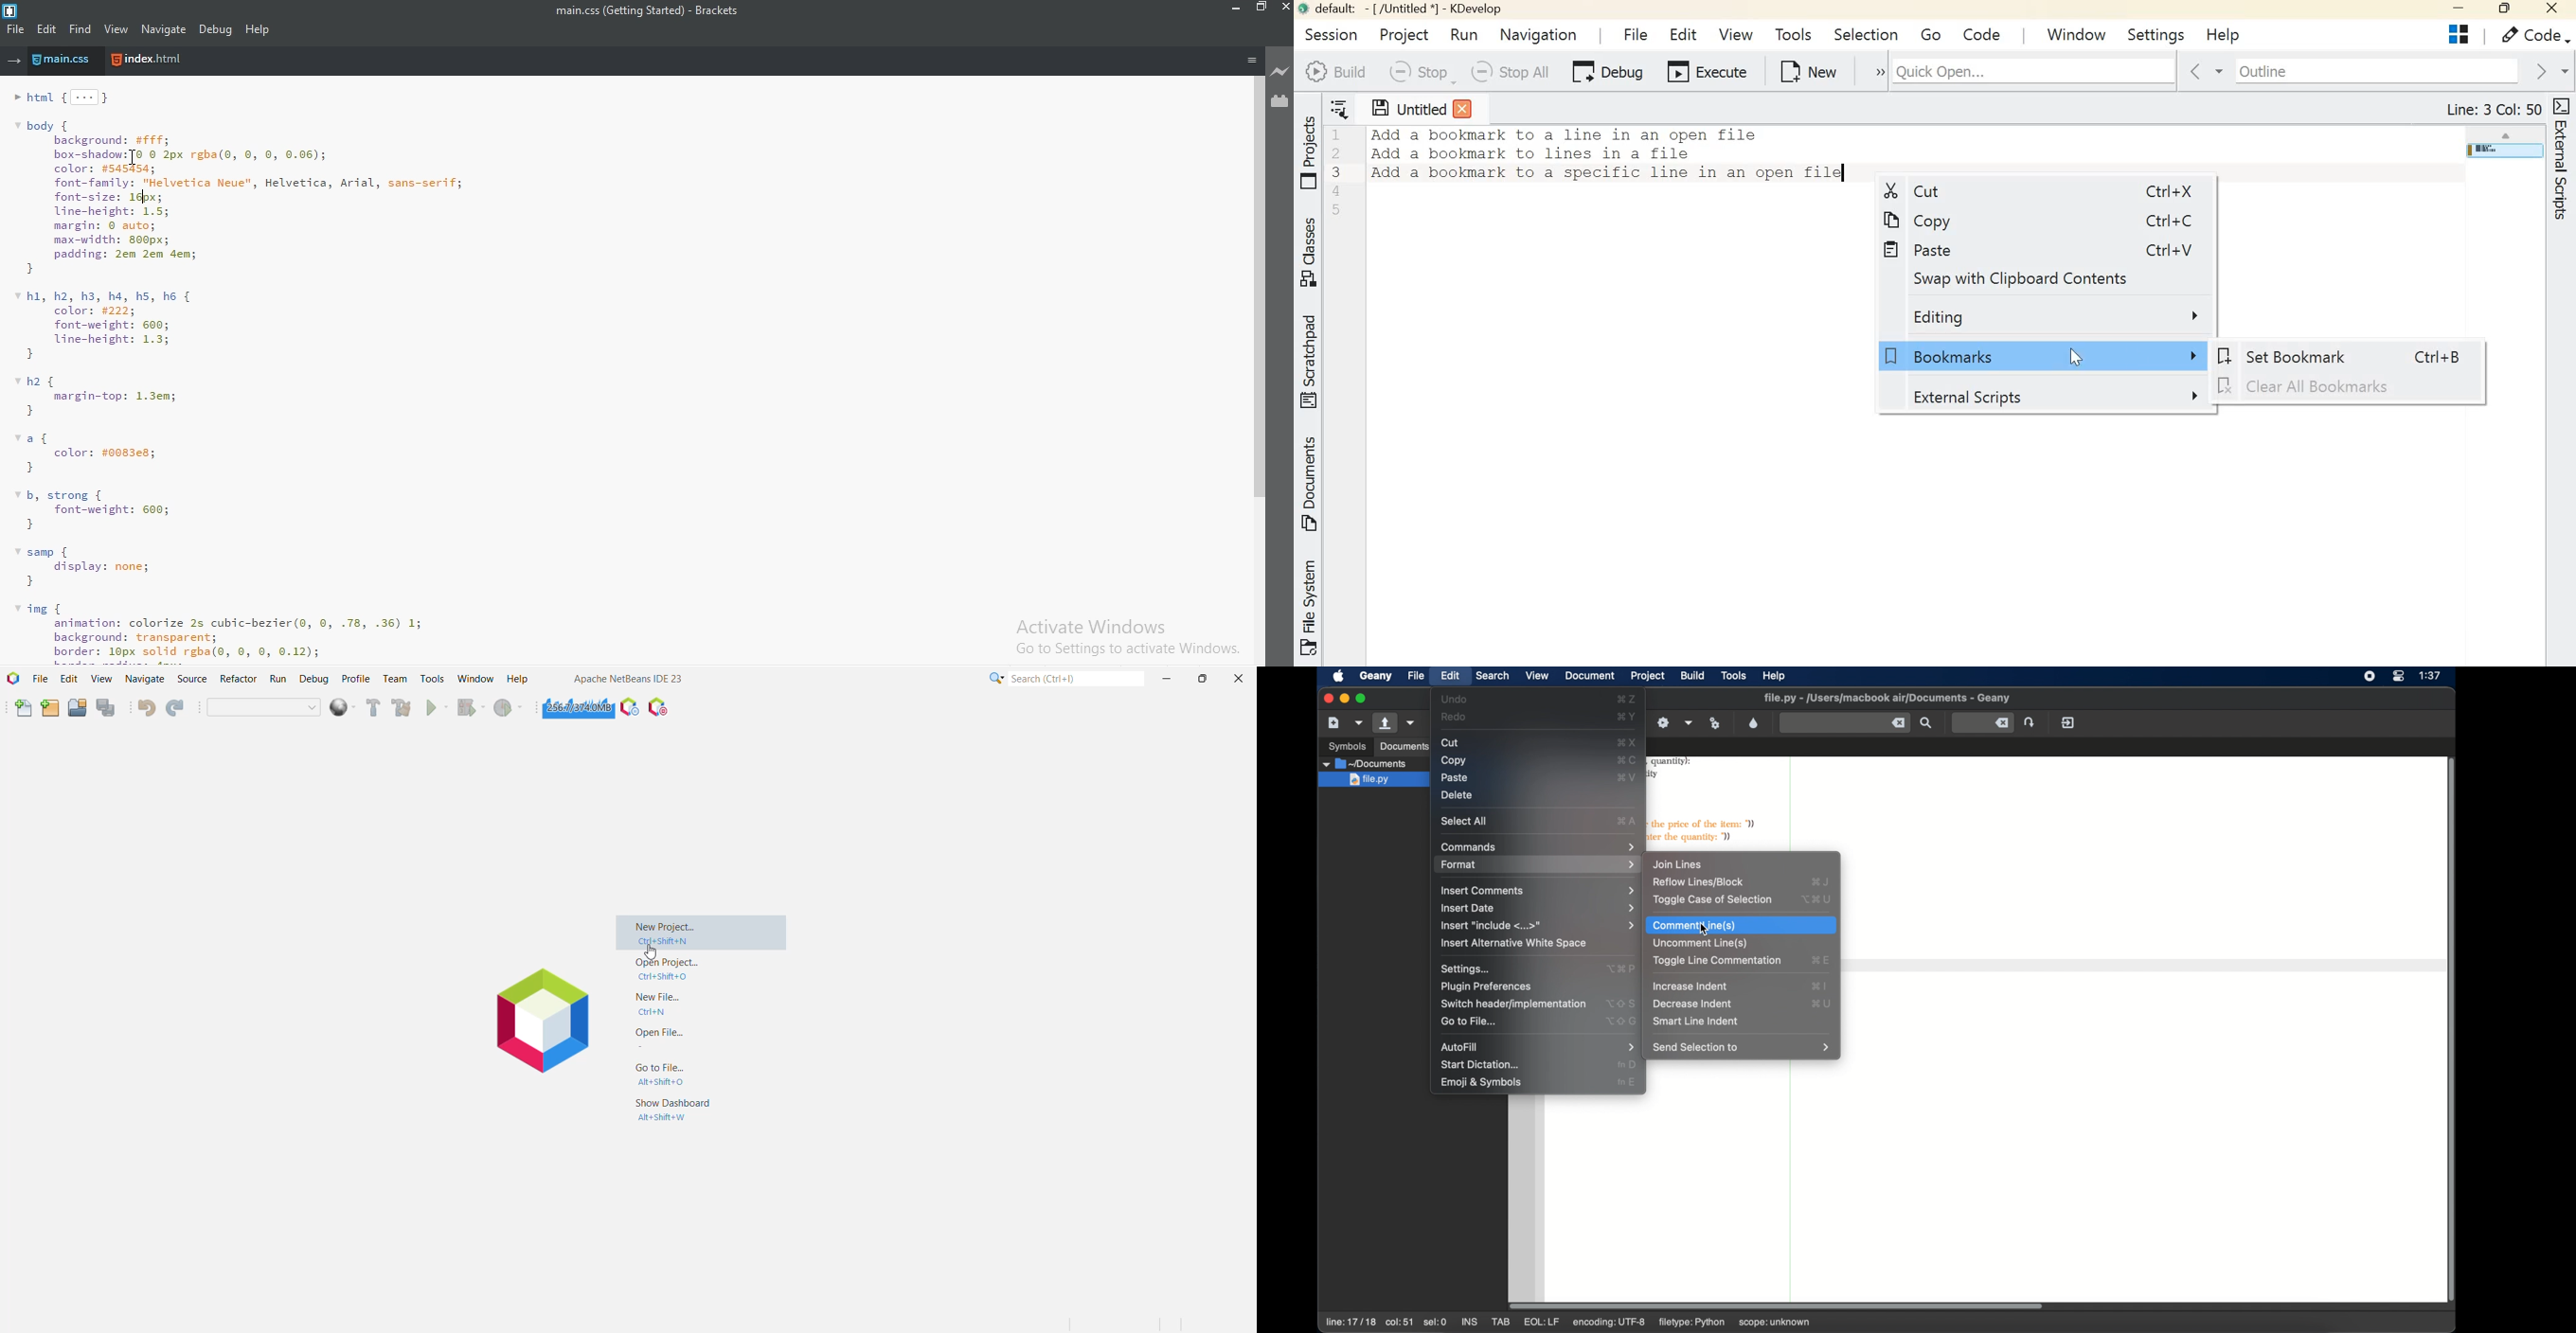 Image resolution: width=2576 pixels, height=1344 pixels. What do you see at coordinates (1716, 723) in the screenshot?
I see `run or view current file` at bounding box center [1716, 723].